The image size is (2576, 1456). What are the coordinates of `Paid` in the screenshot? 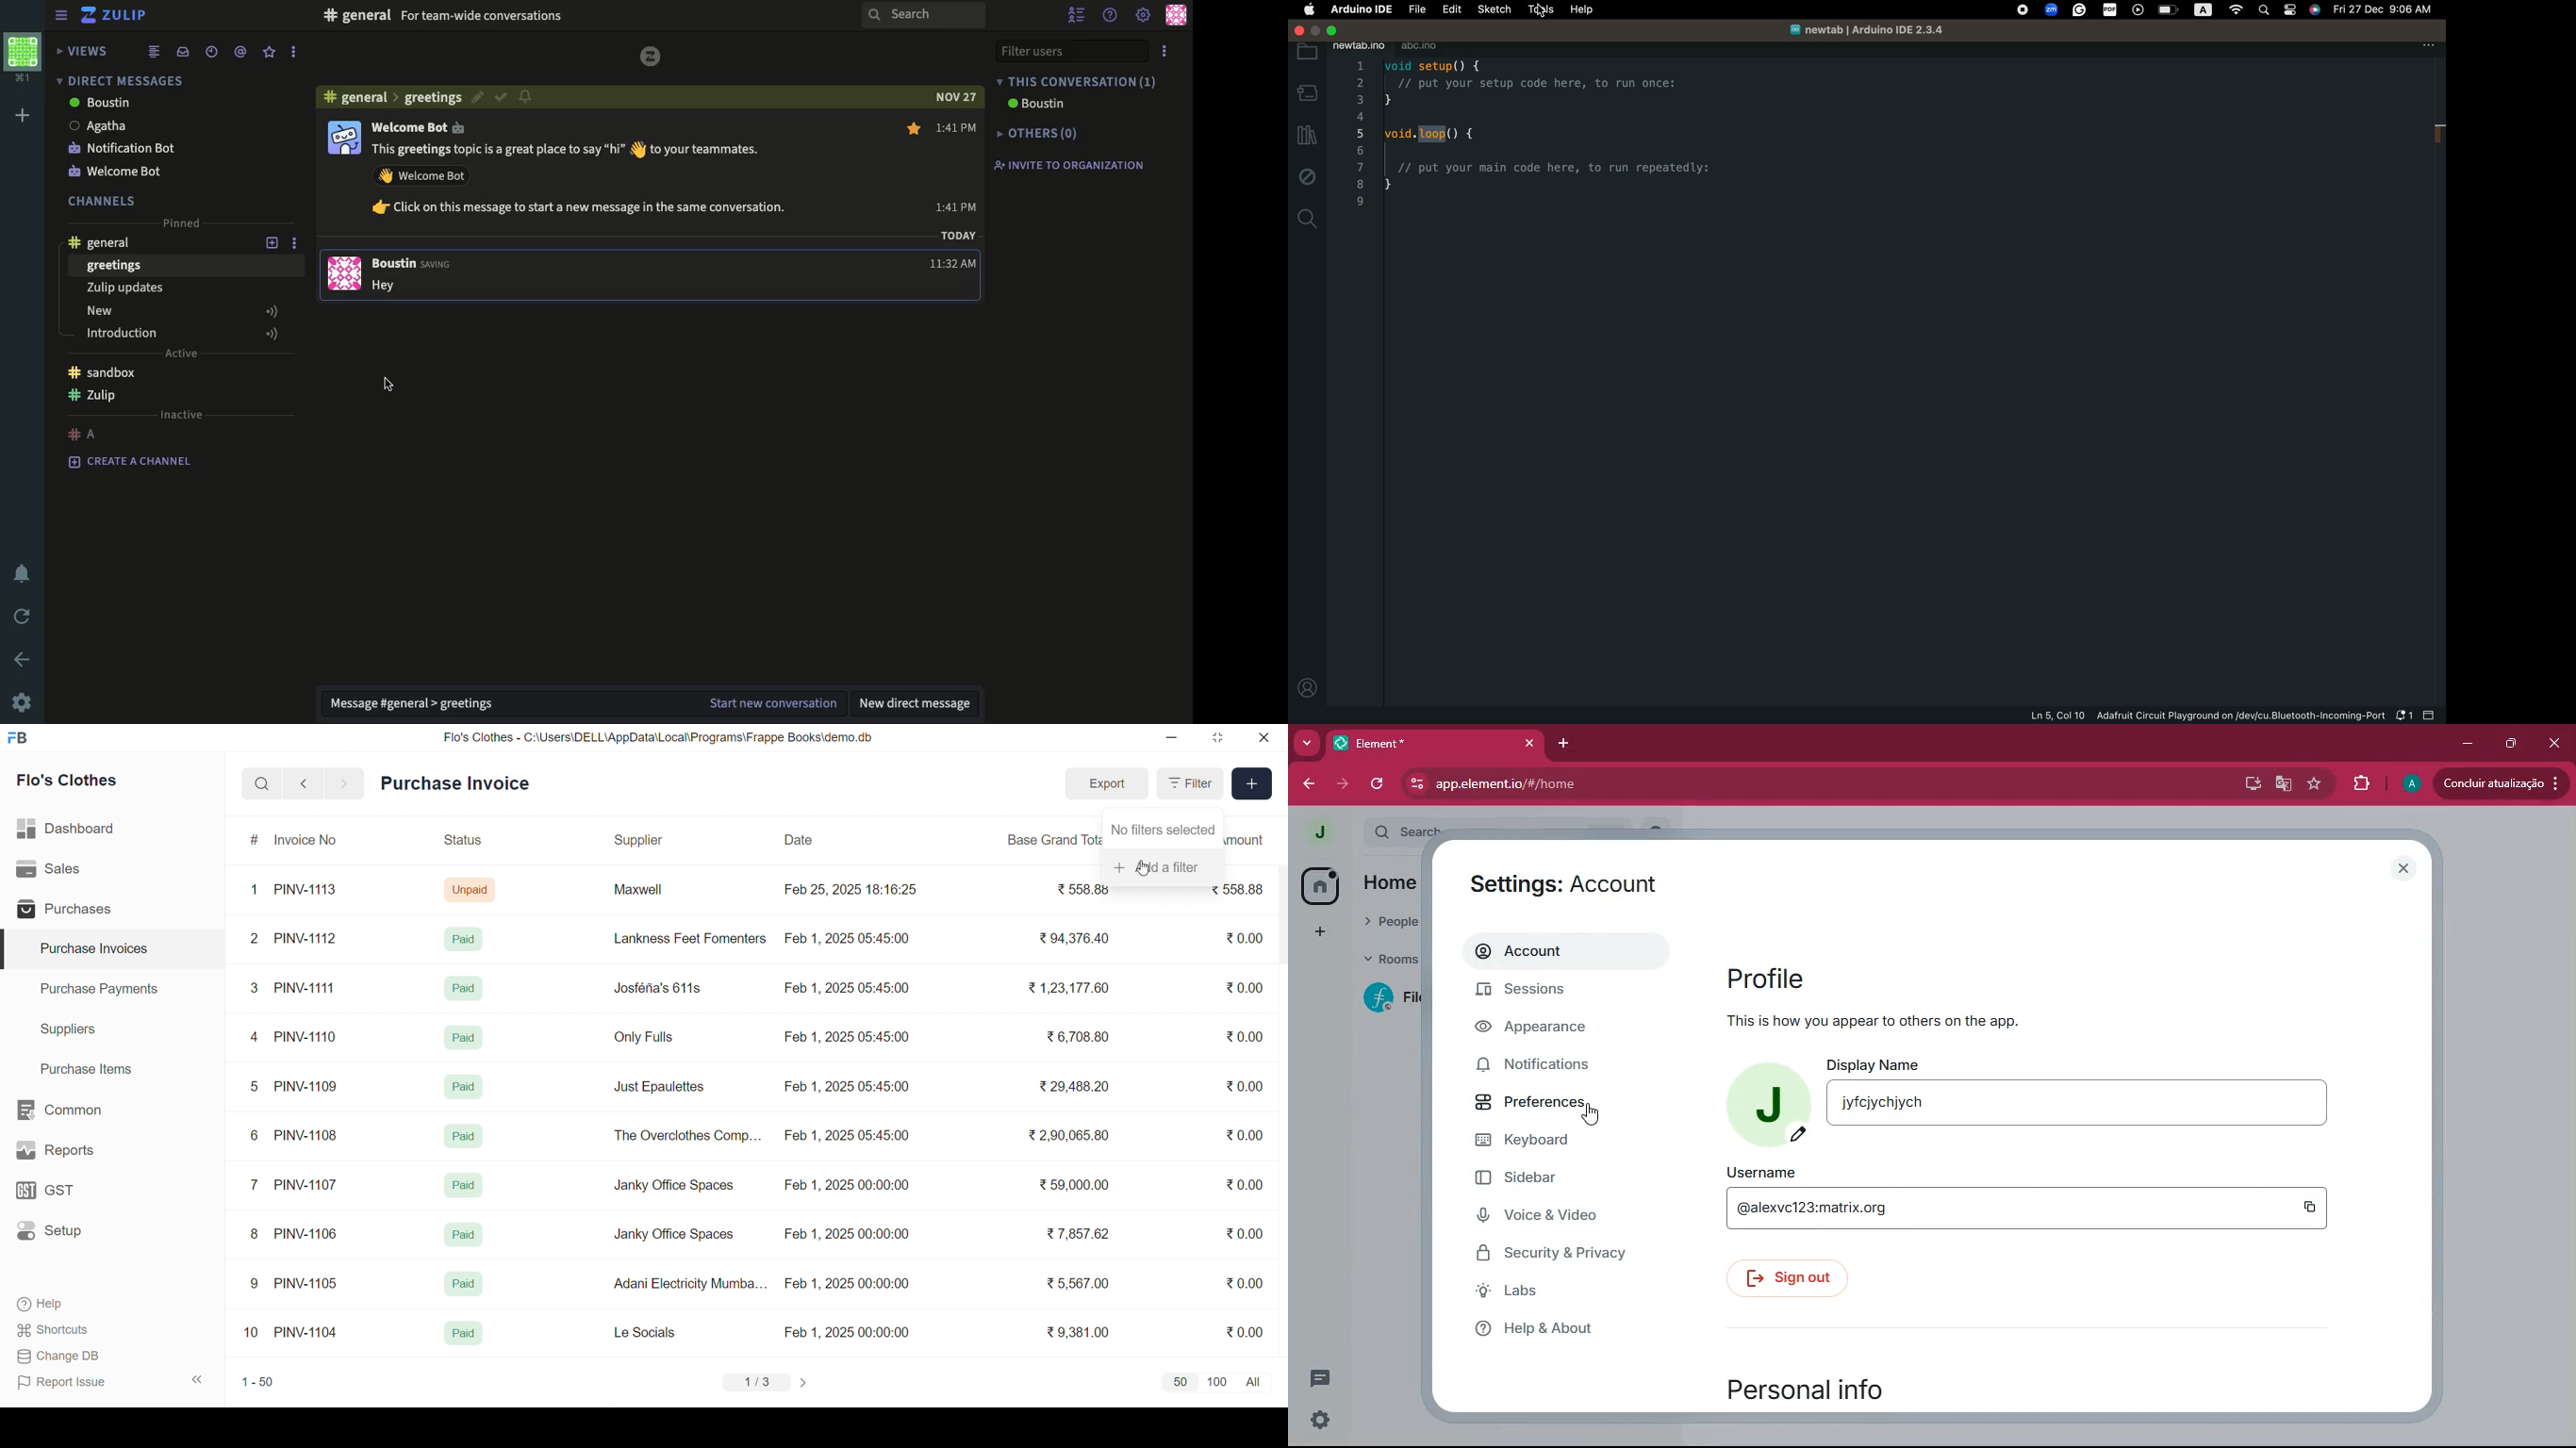 It's located at (467, 939).